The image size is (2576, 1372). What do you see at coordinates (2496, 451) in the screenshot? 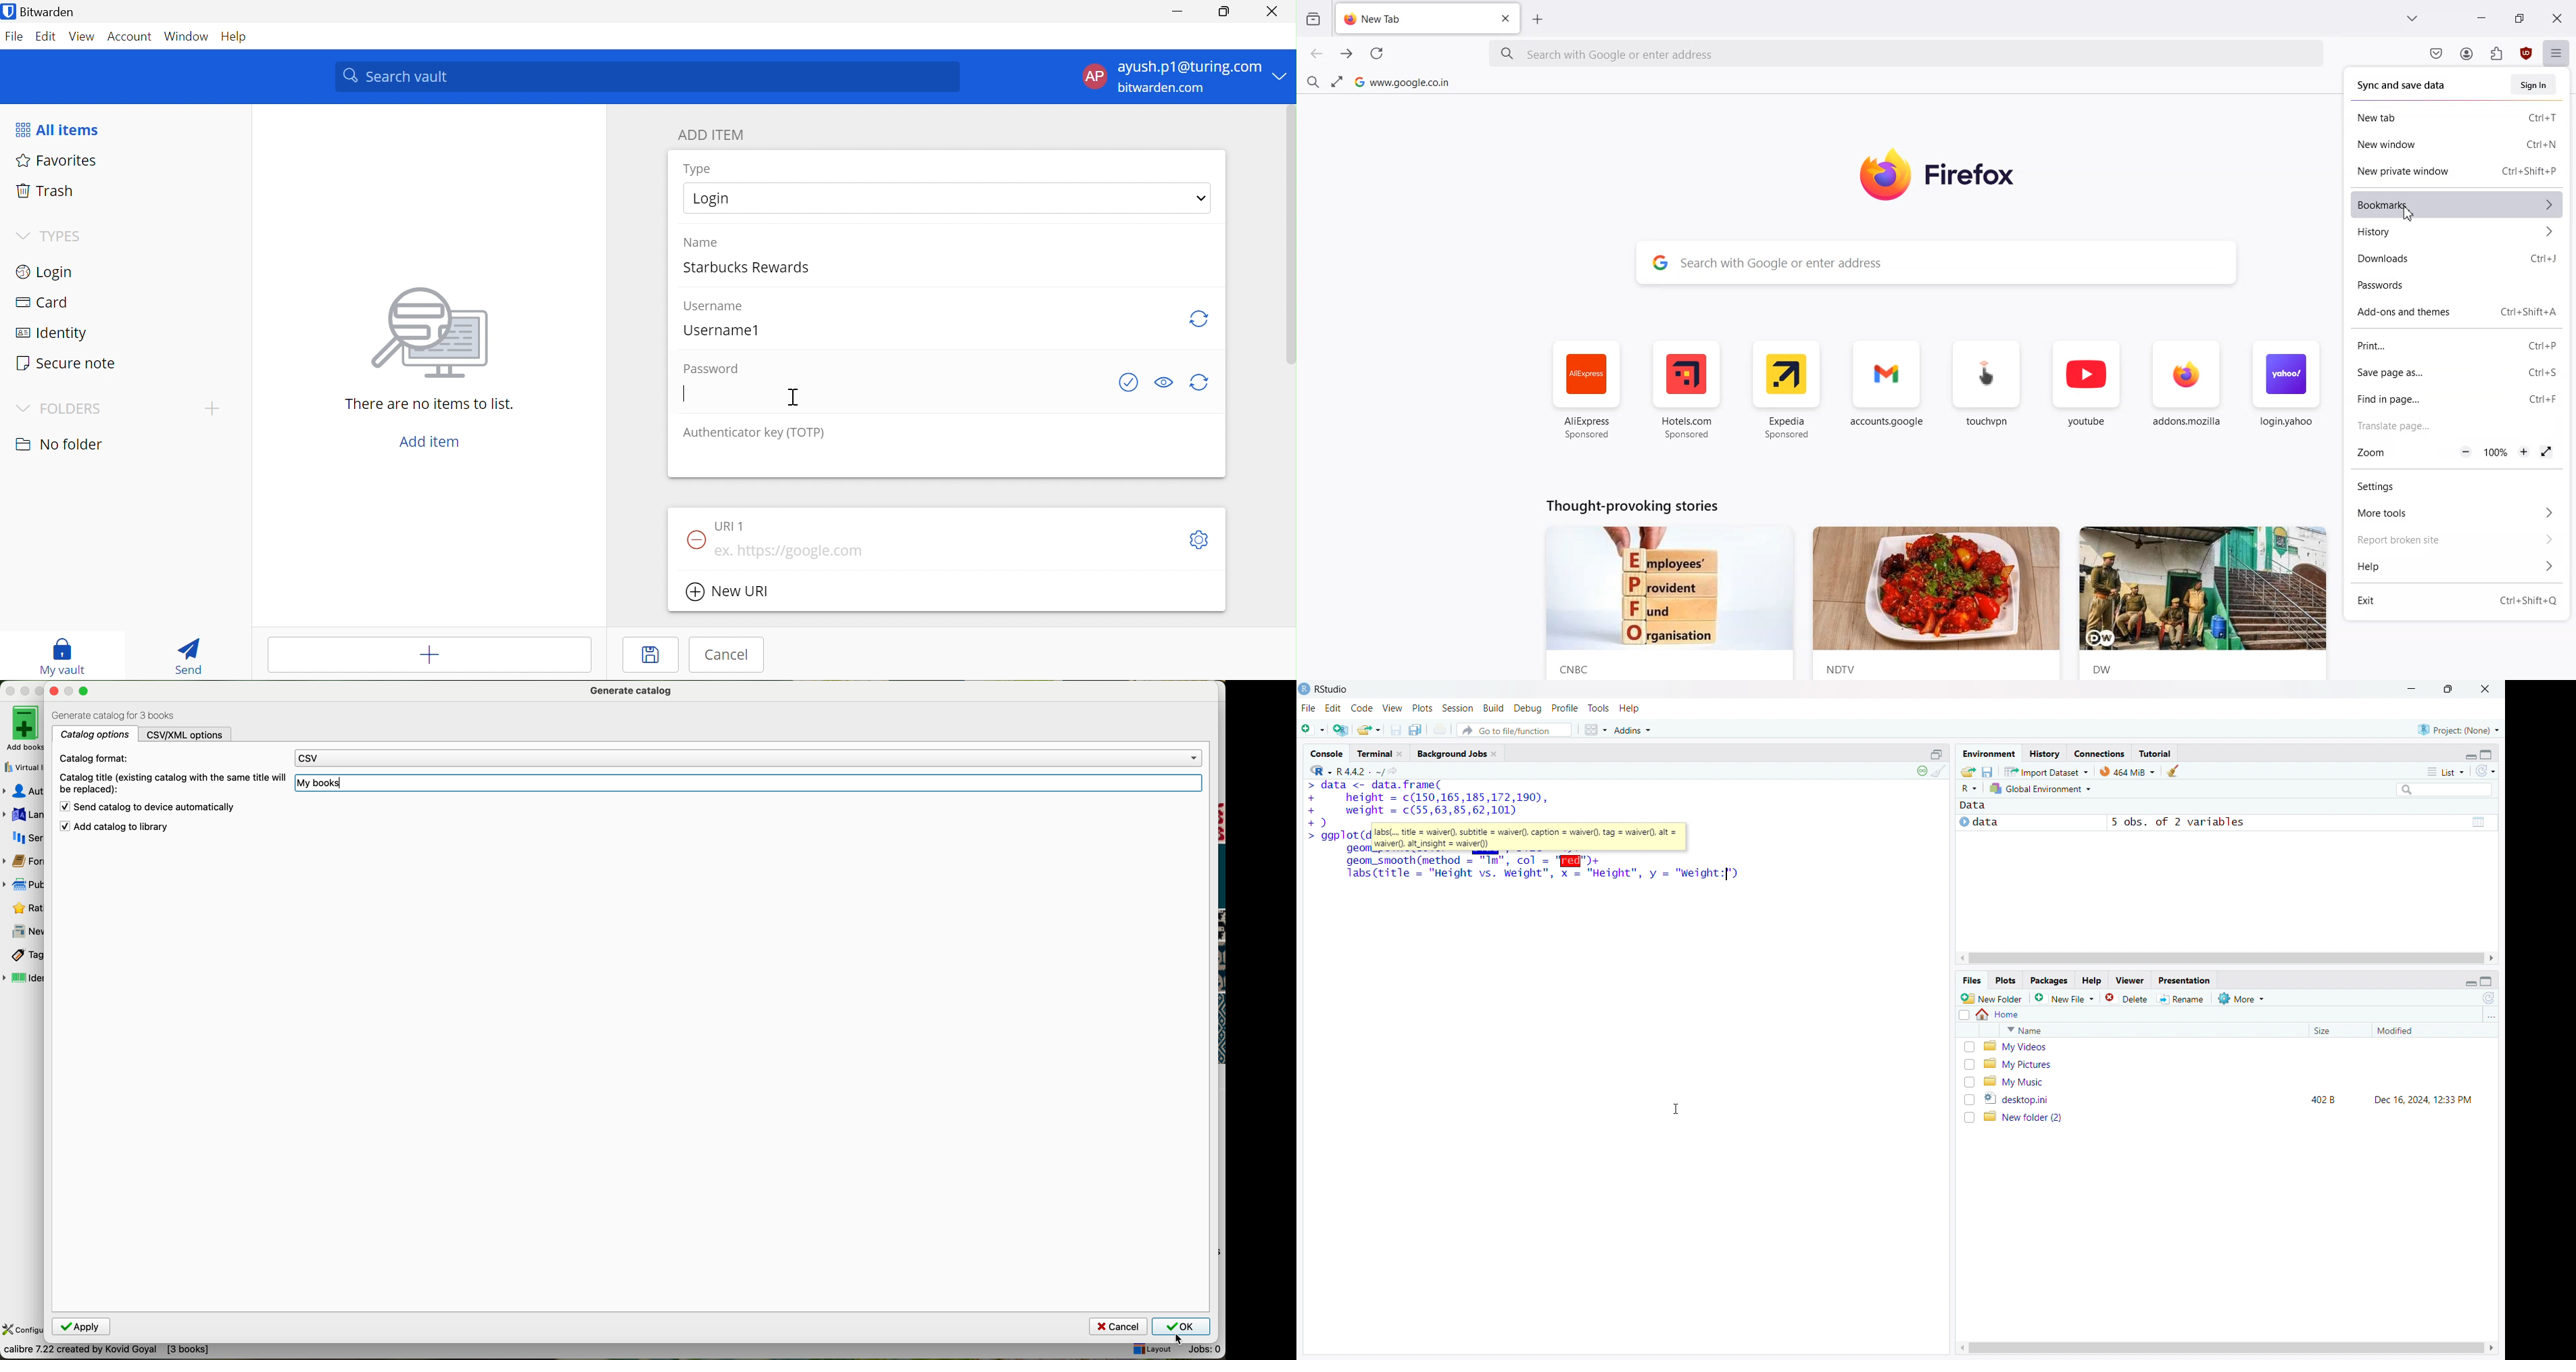
I see `Zoom percentage` at bounding box center [2496, 451].